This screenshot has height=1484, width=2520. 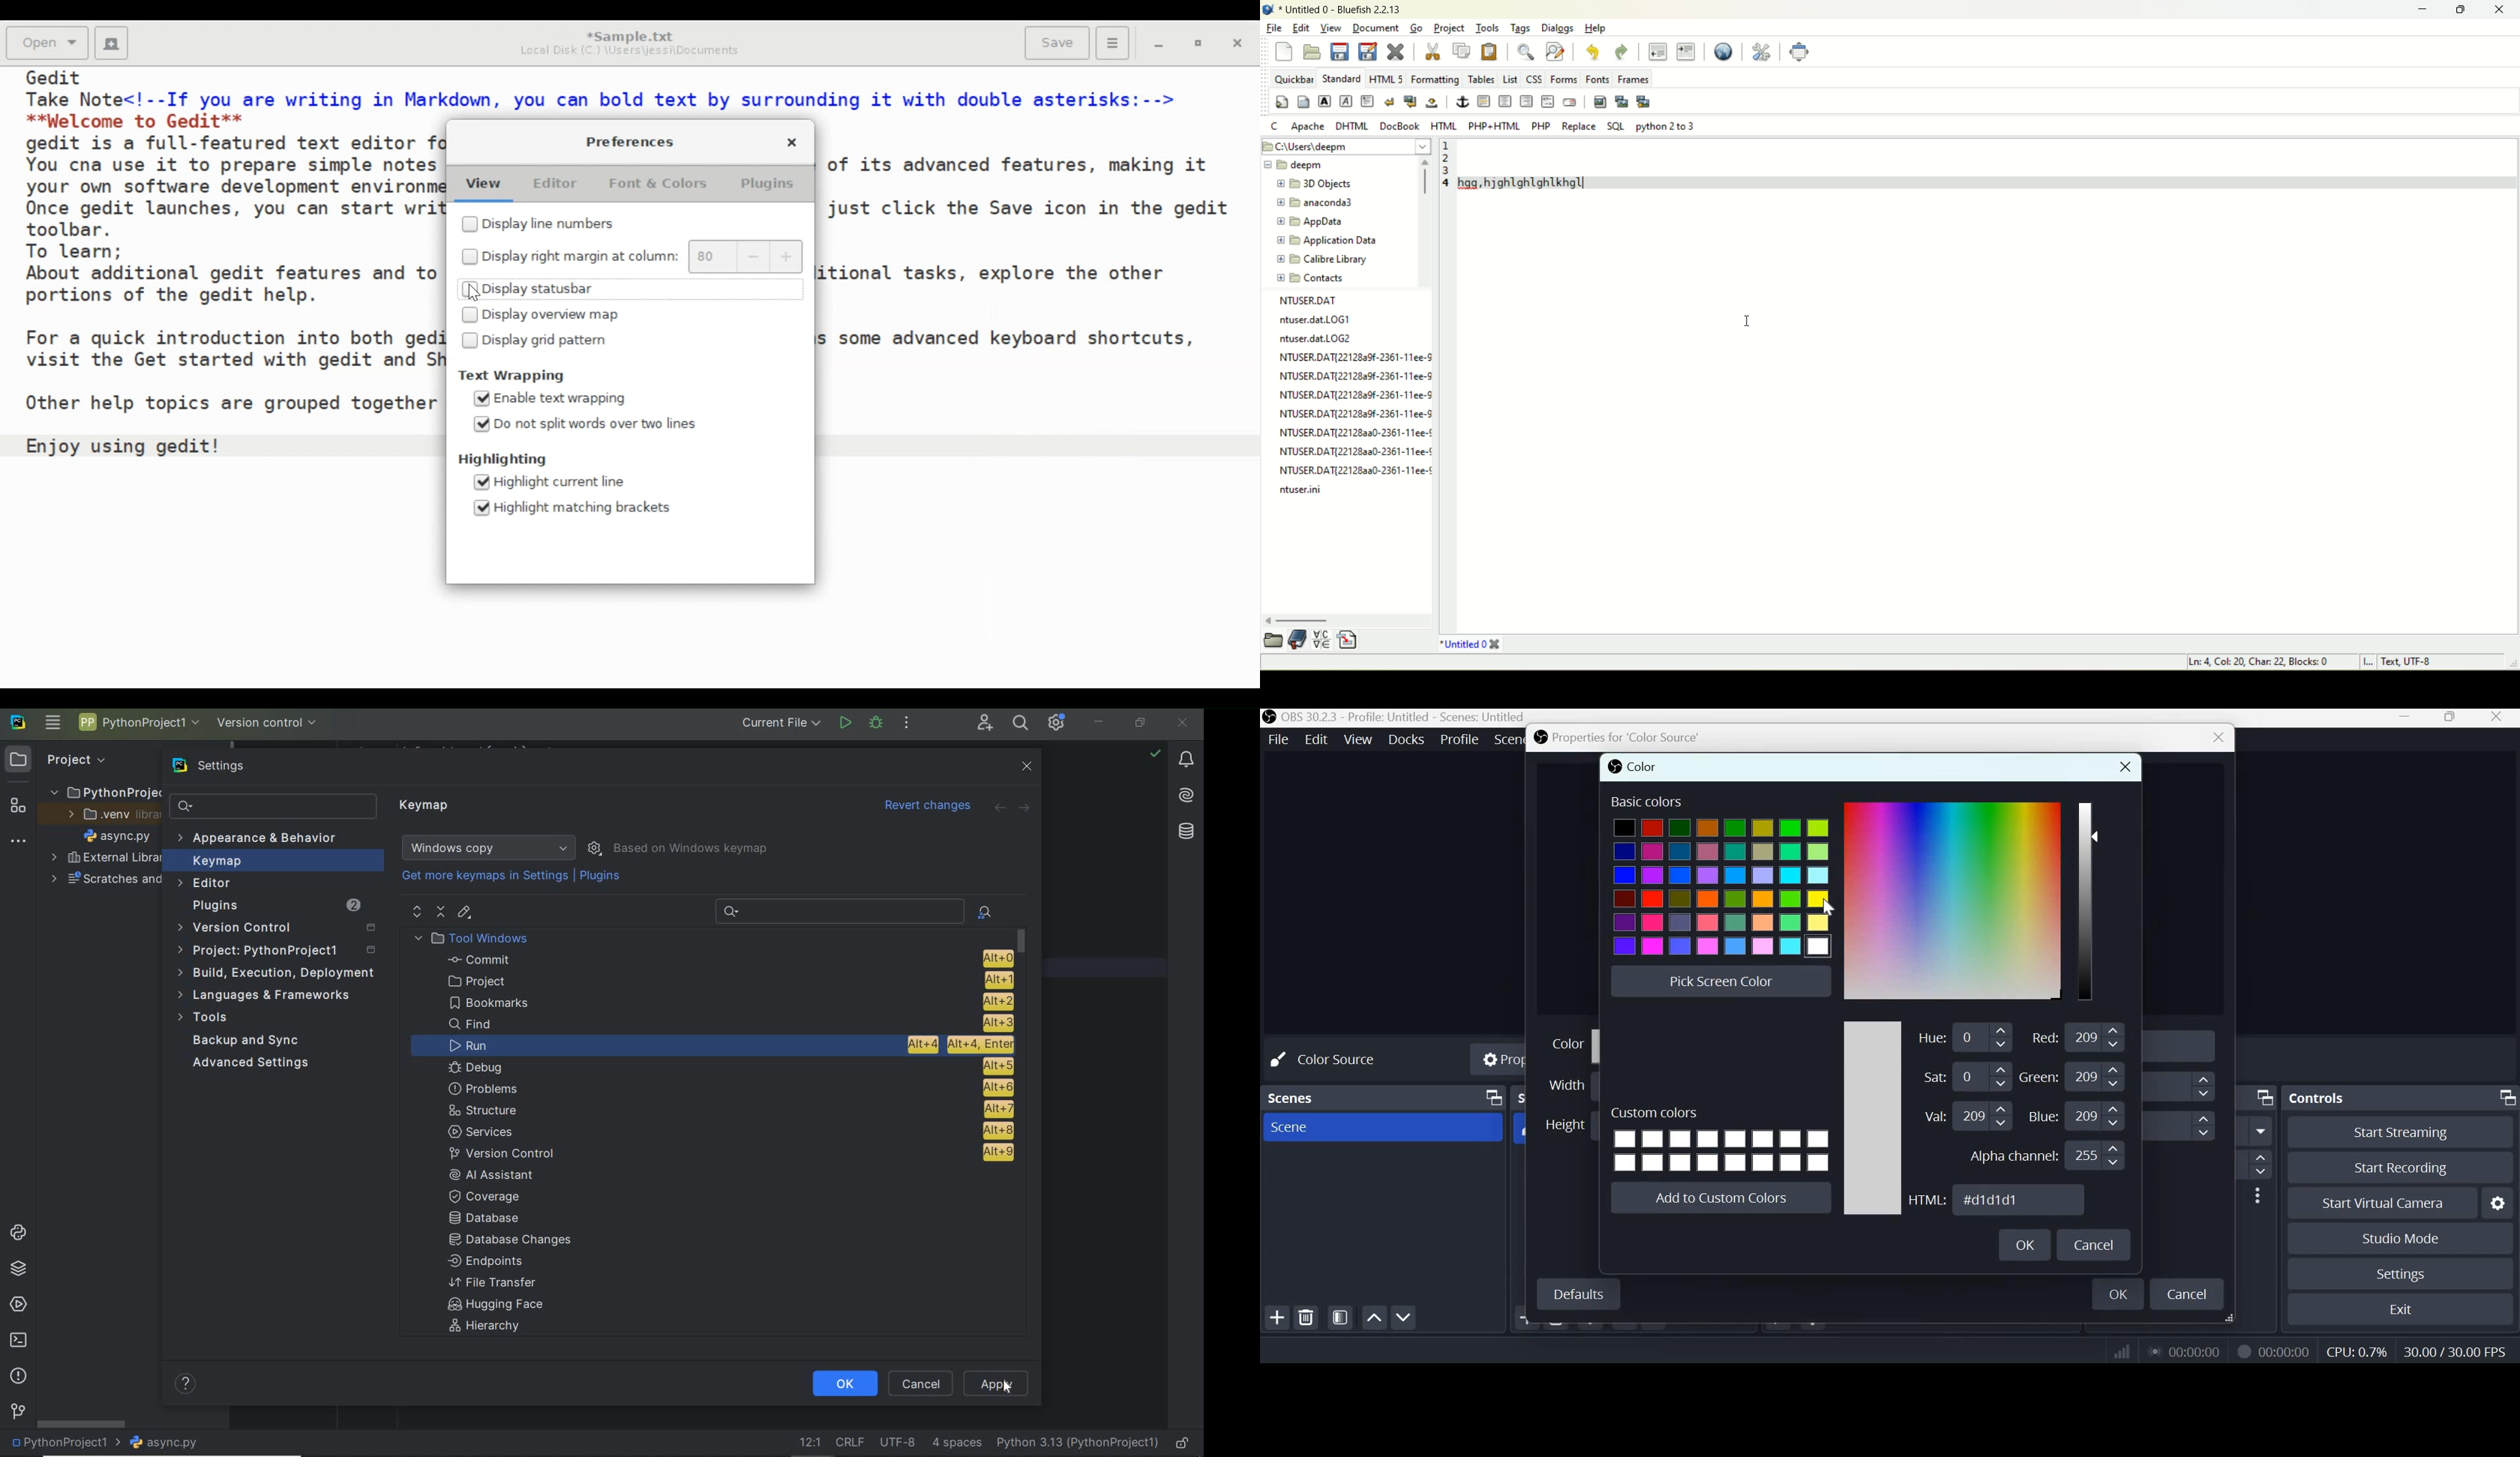 I want to click on close, so click(x=1497, y=644).